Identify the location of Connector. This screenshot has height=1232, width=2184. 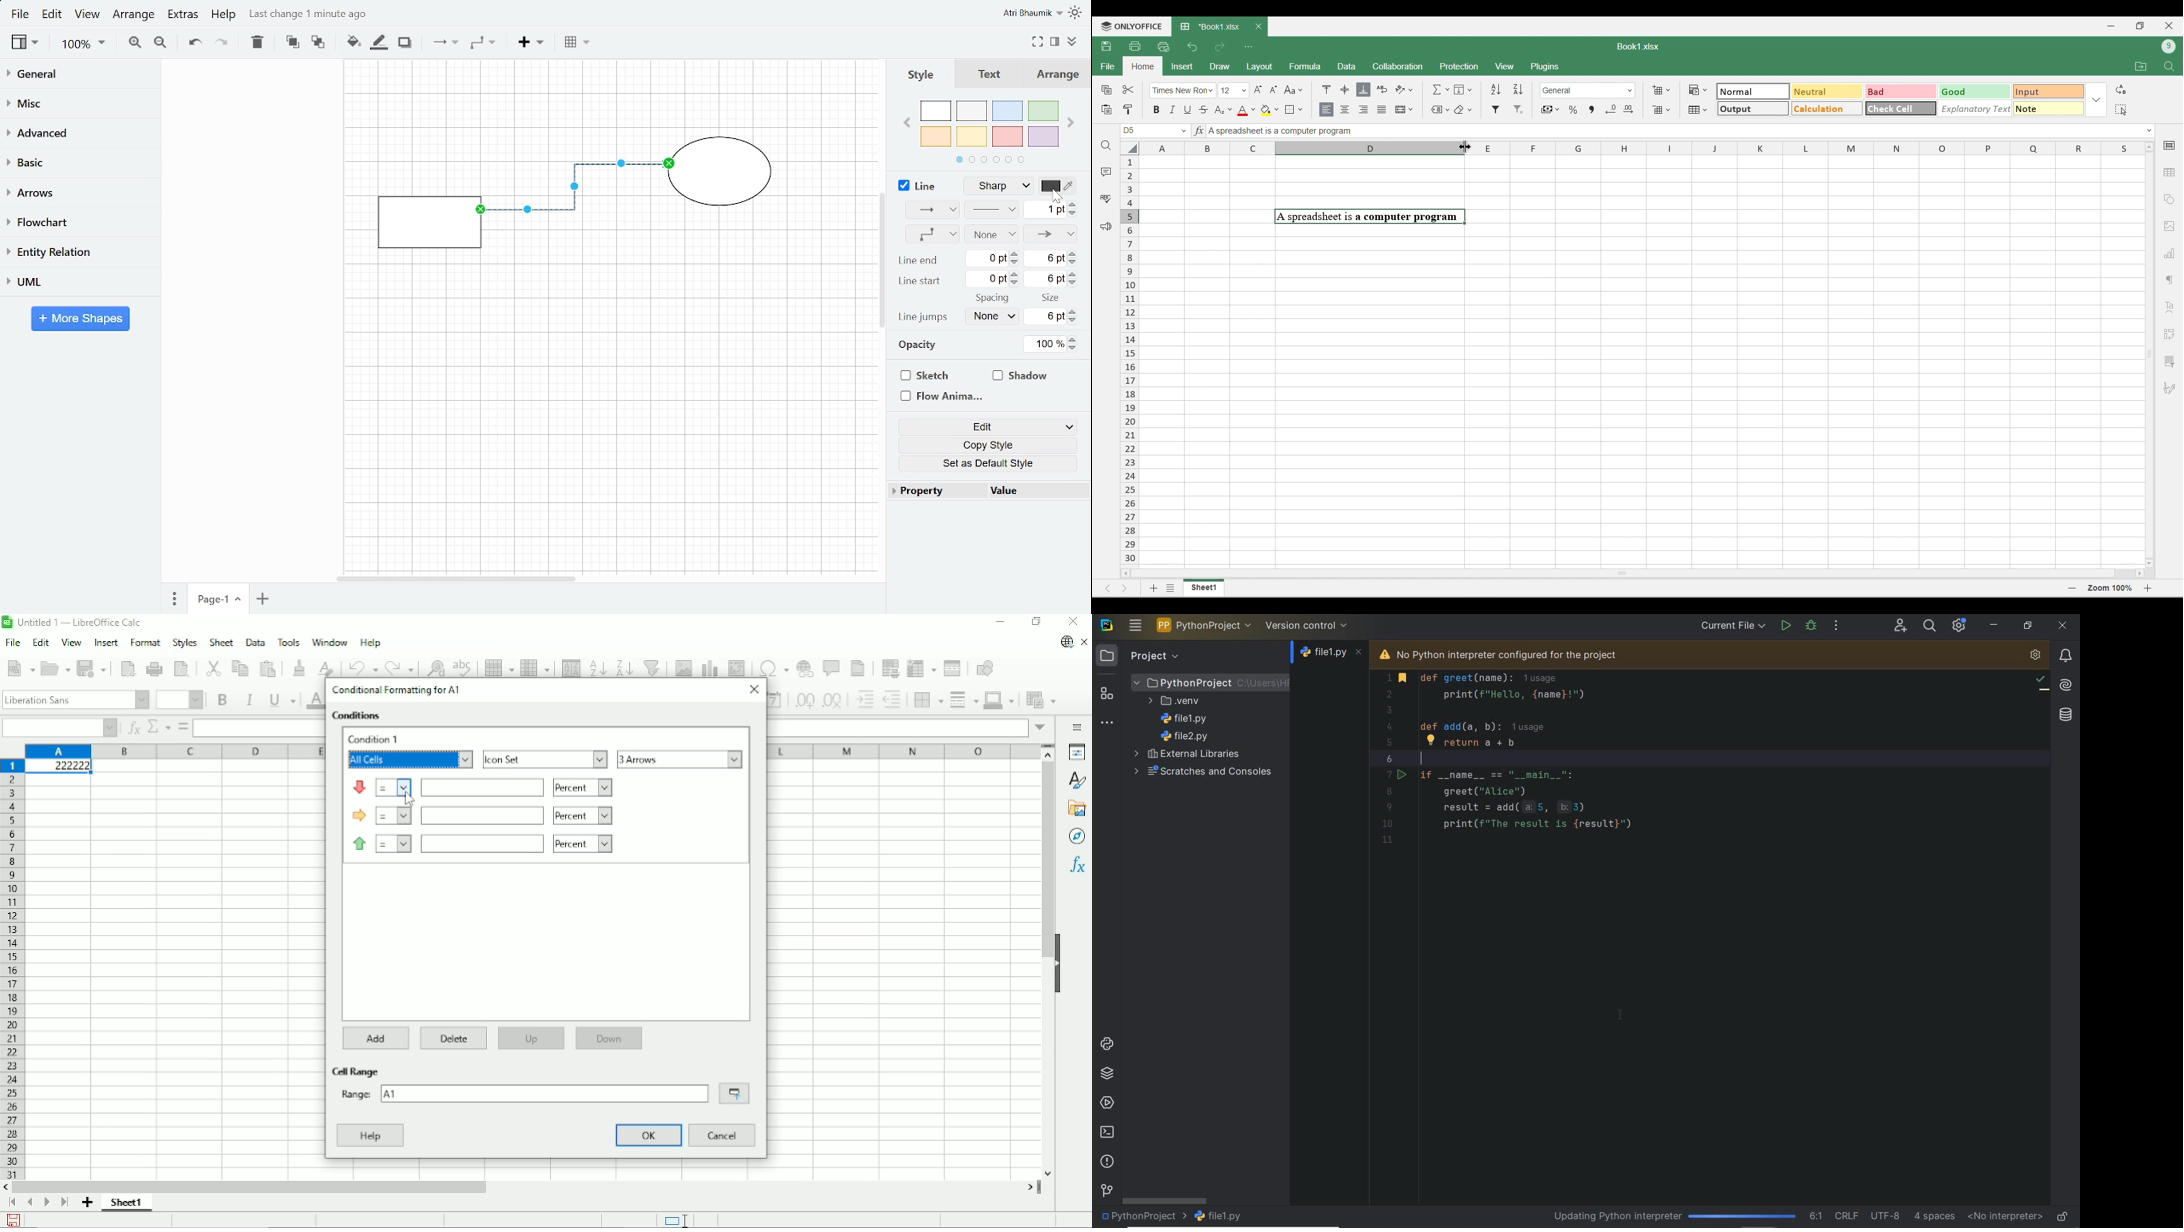
(576, 195).